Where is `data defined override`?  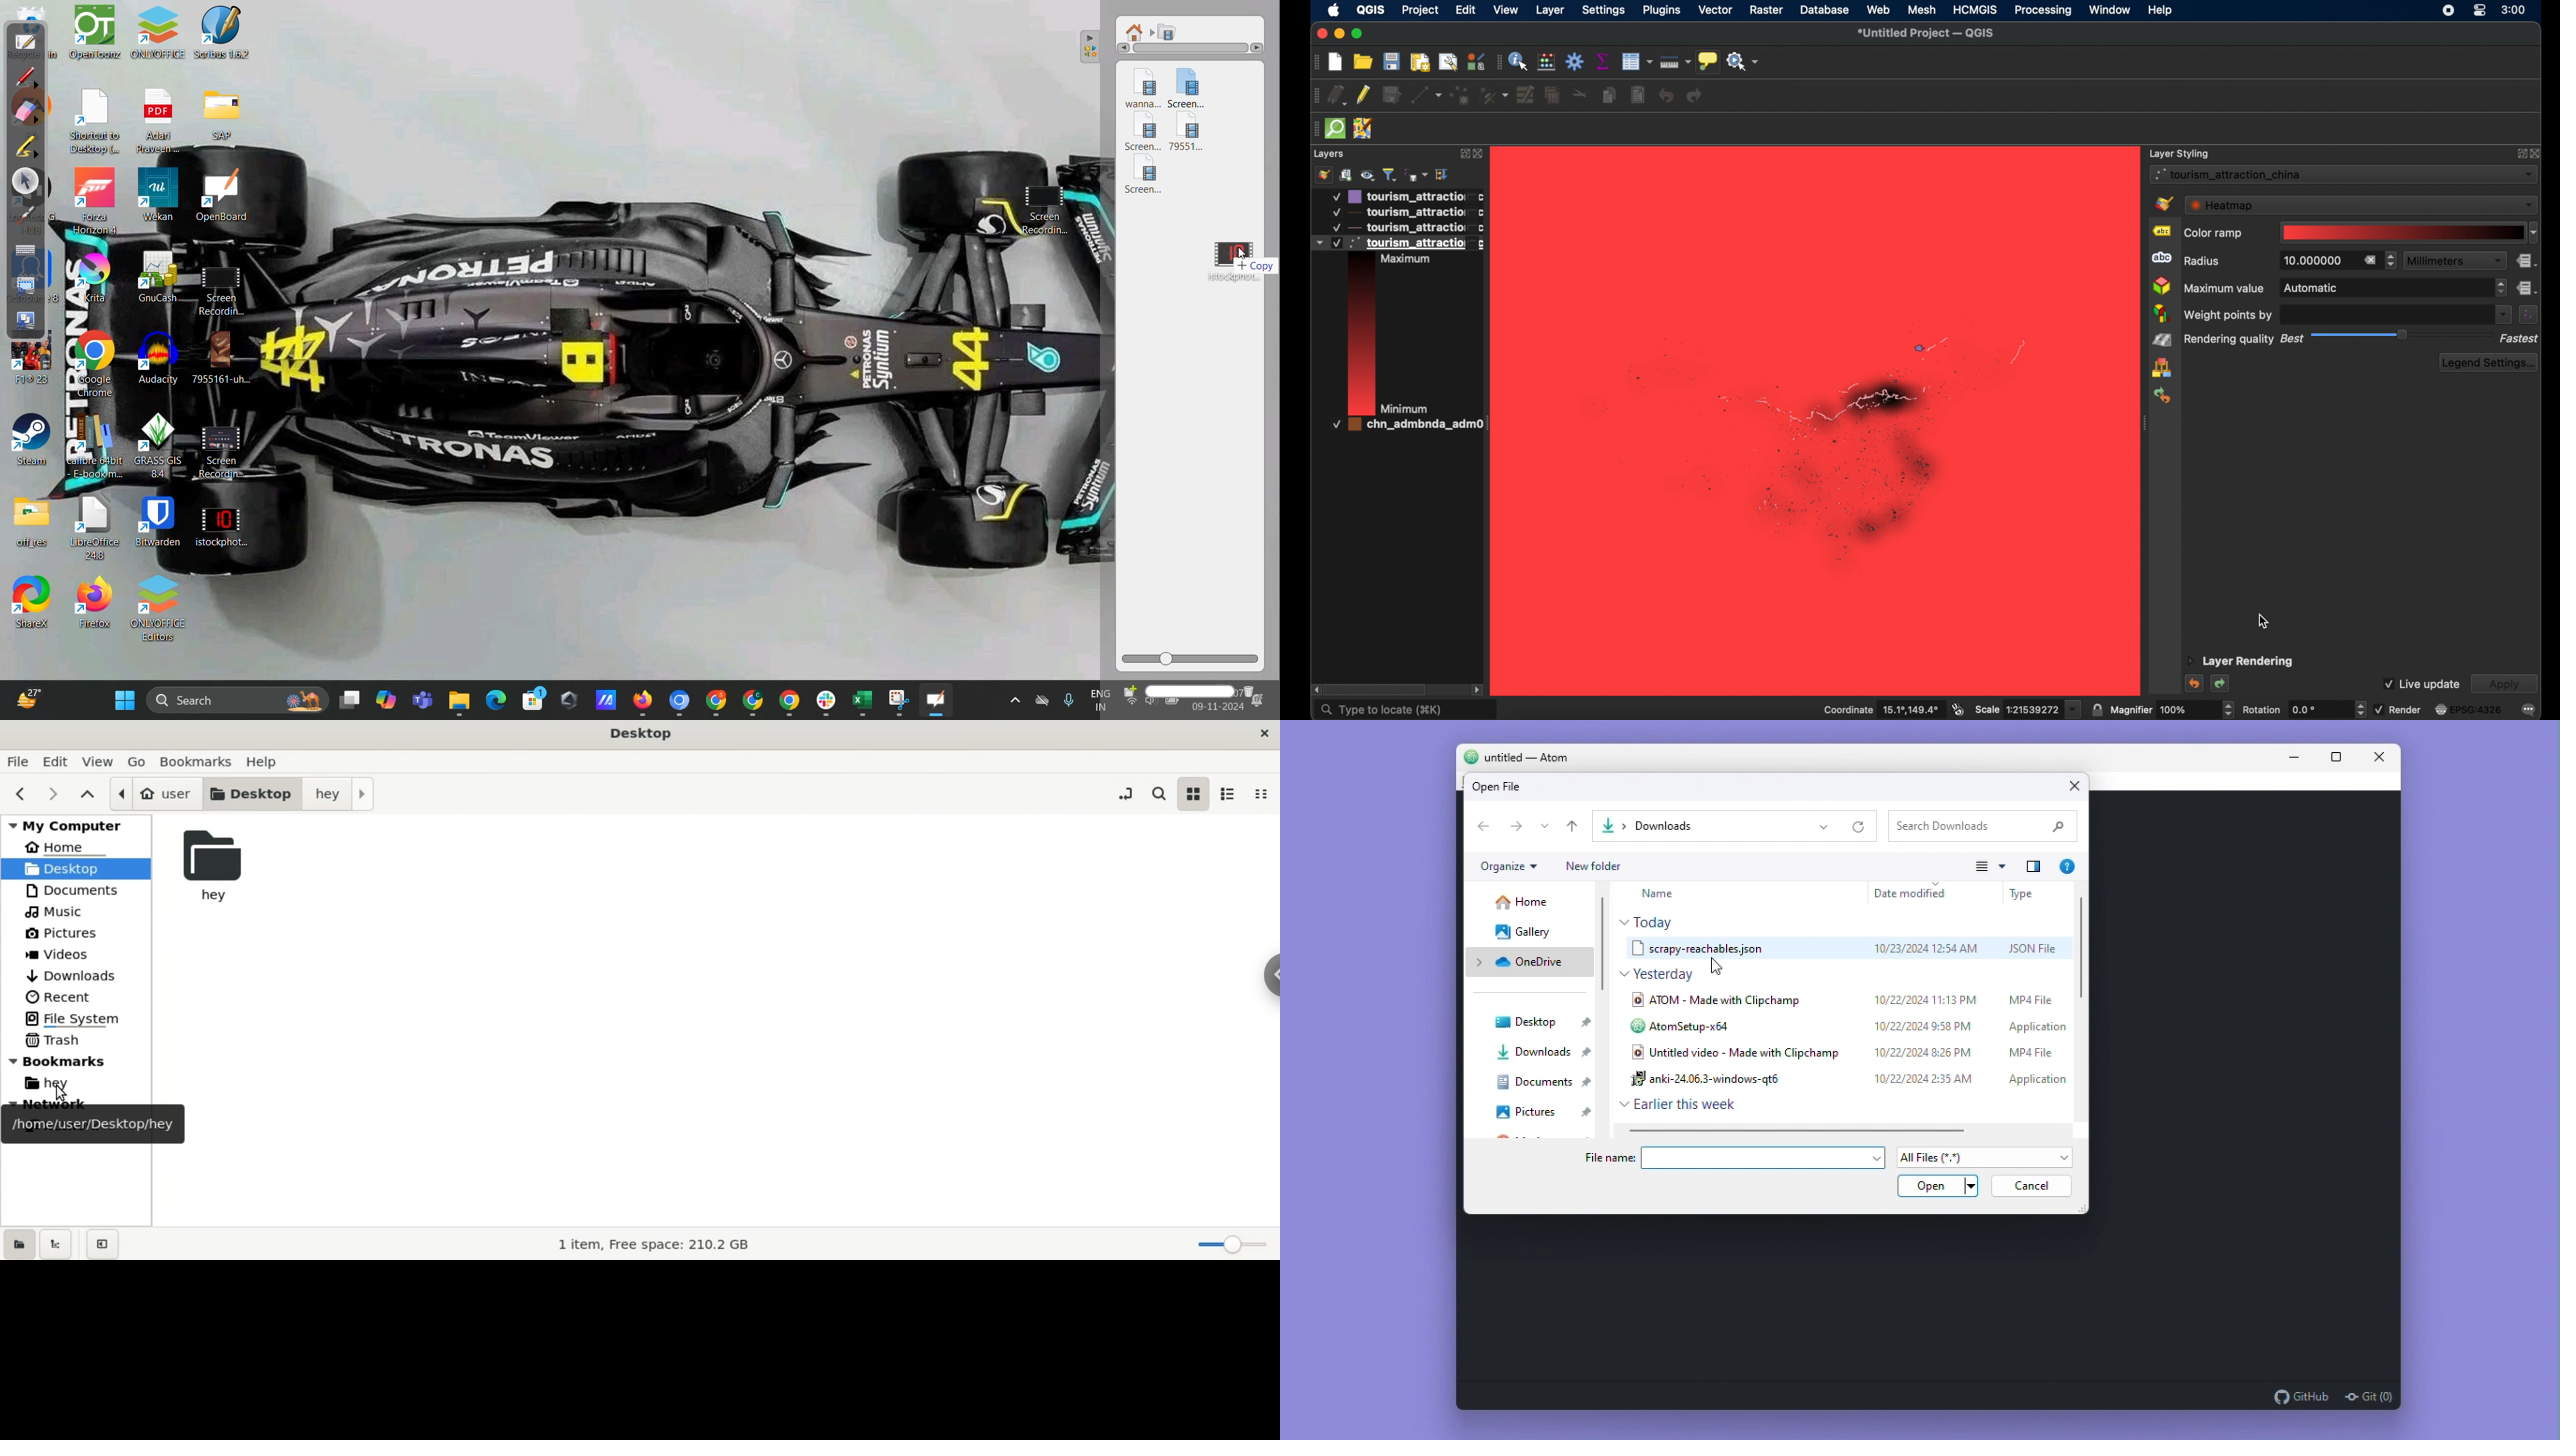 data defined override is located at coordinates (2527, 261).